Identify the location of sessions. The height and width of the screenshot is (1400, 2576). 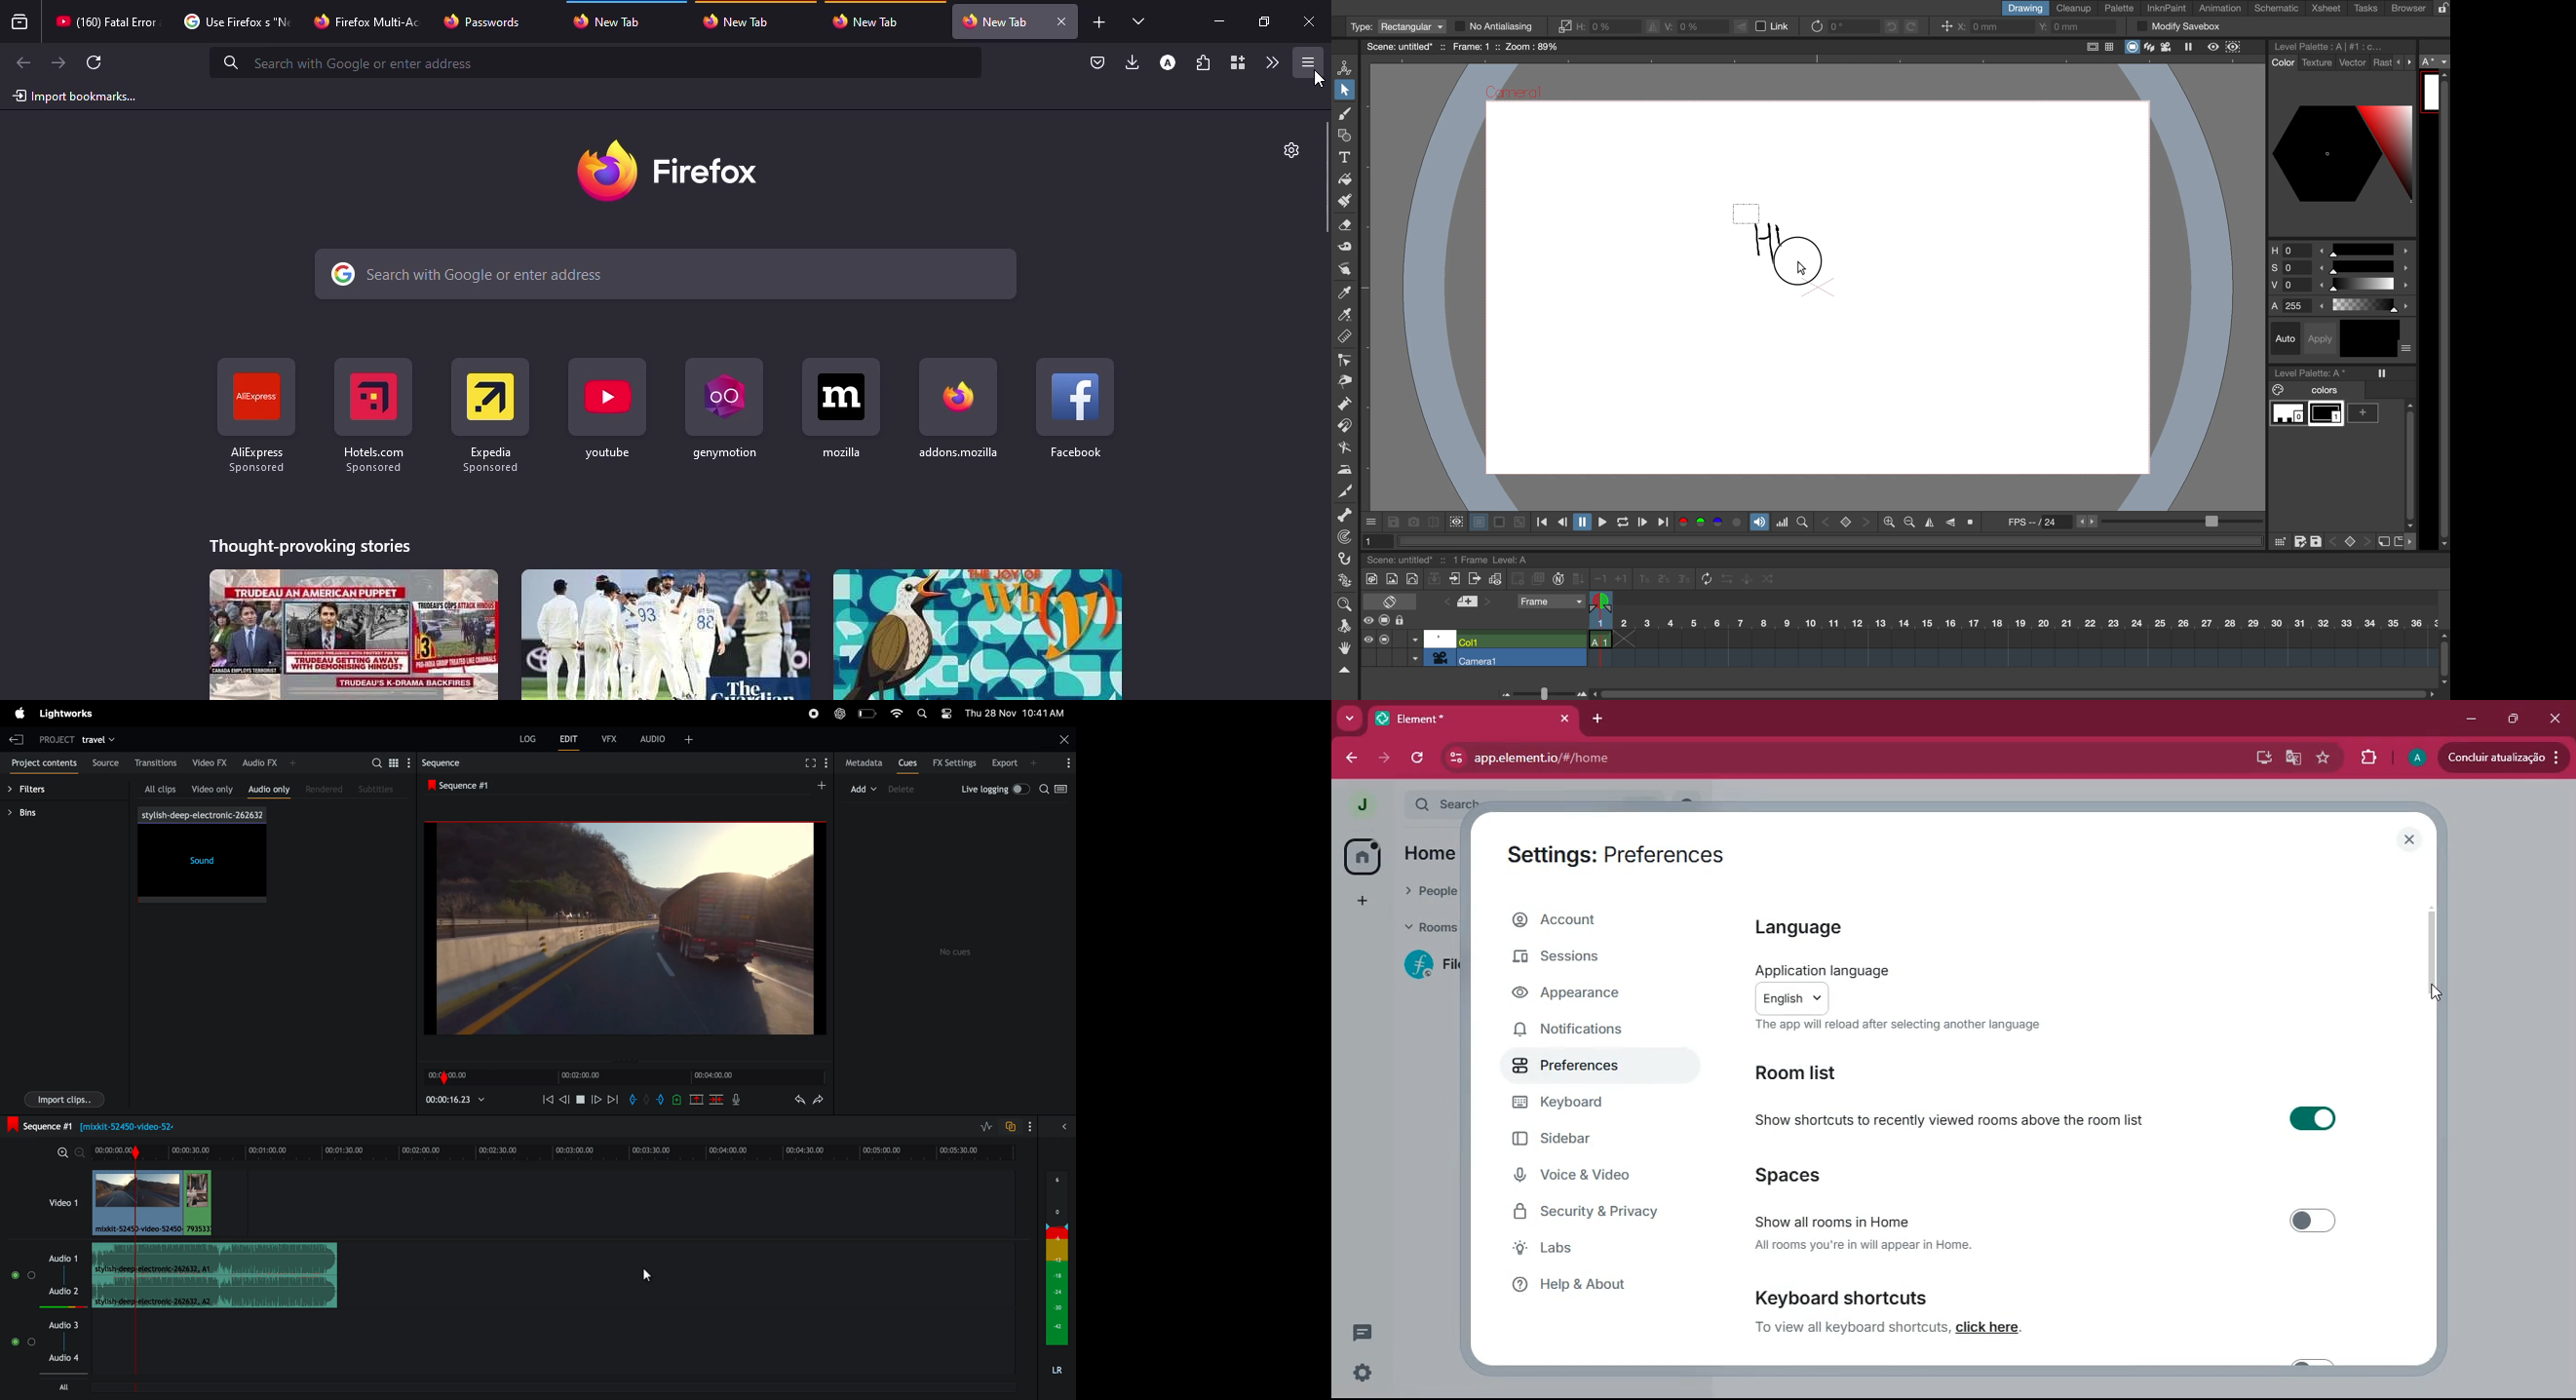
(1576, 960).